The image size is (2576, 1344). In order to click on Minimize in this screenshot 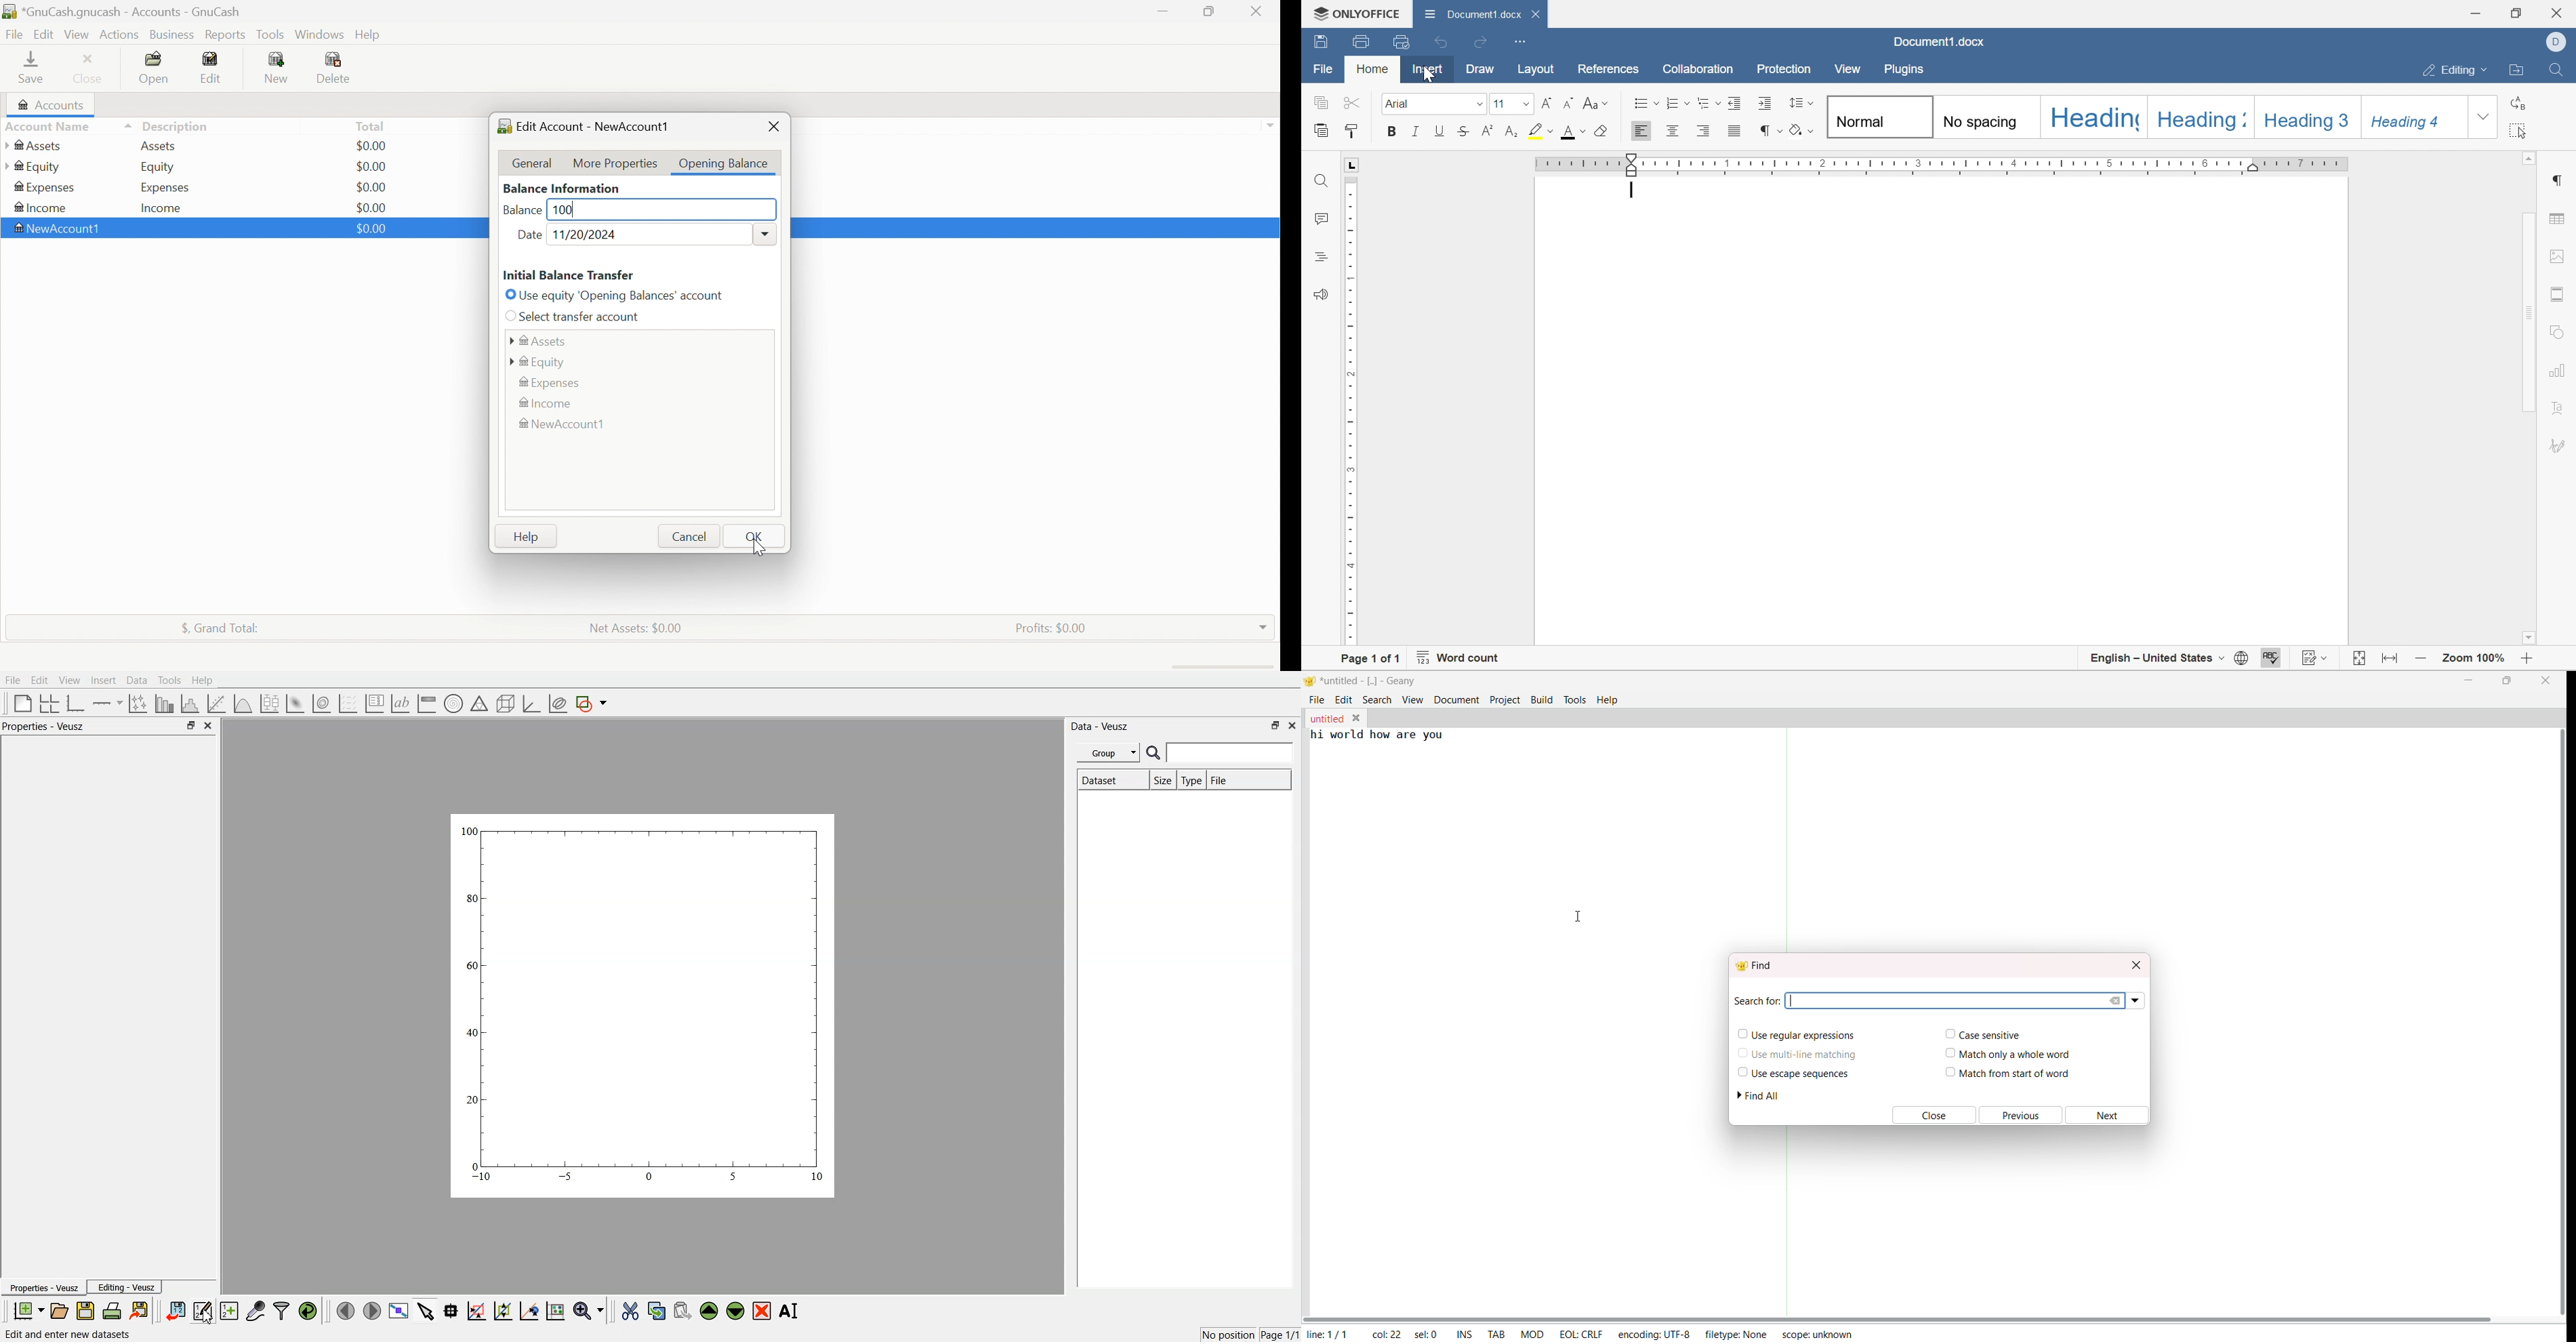, I will do `click(1163, 11)`.